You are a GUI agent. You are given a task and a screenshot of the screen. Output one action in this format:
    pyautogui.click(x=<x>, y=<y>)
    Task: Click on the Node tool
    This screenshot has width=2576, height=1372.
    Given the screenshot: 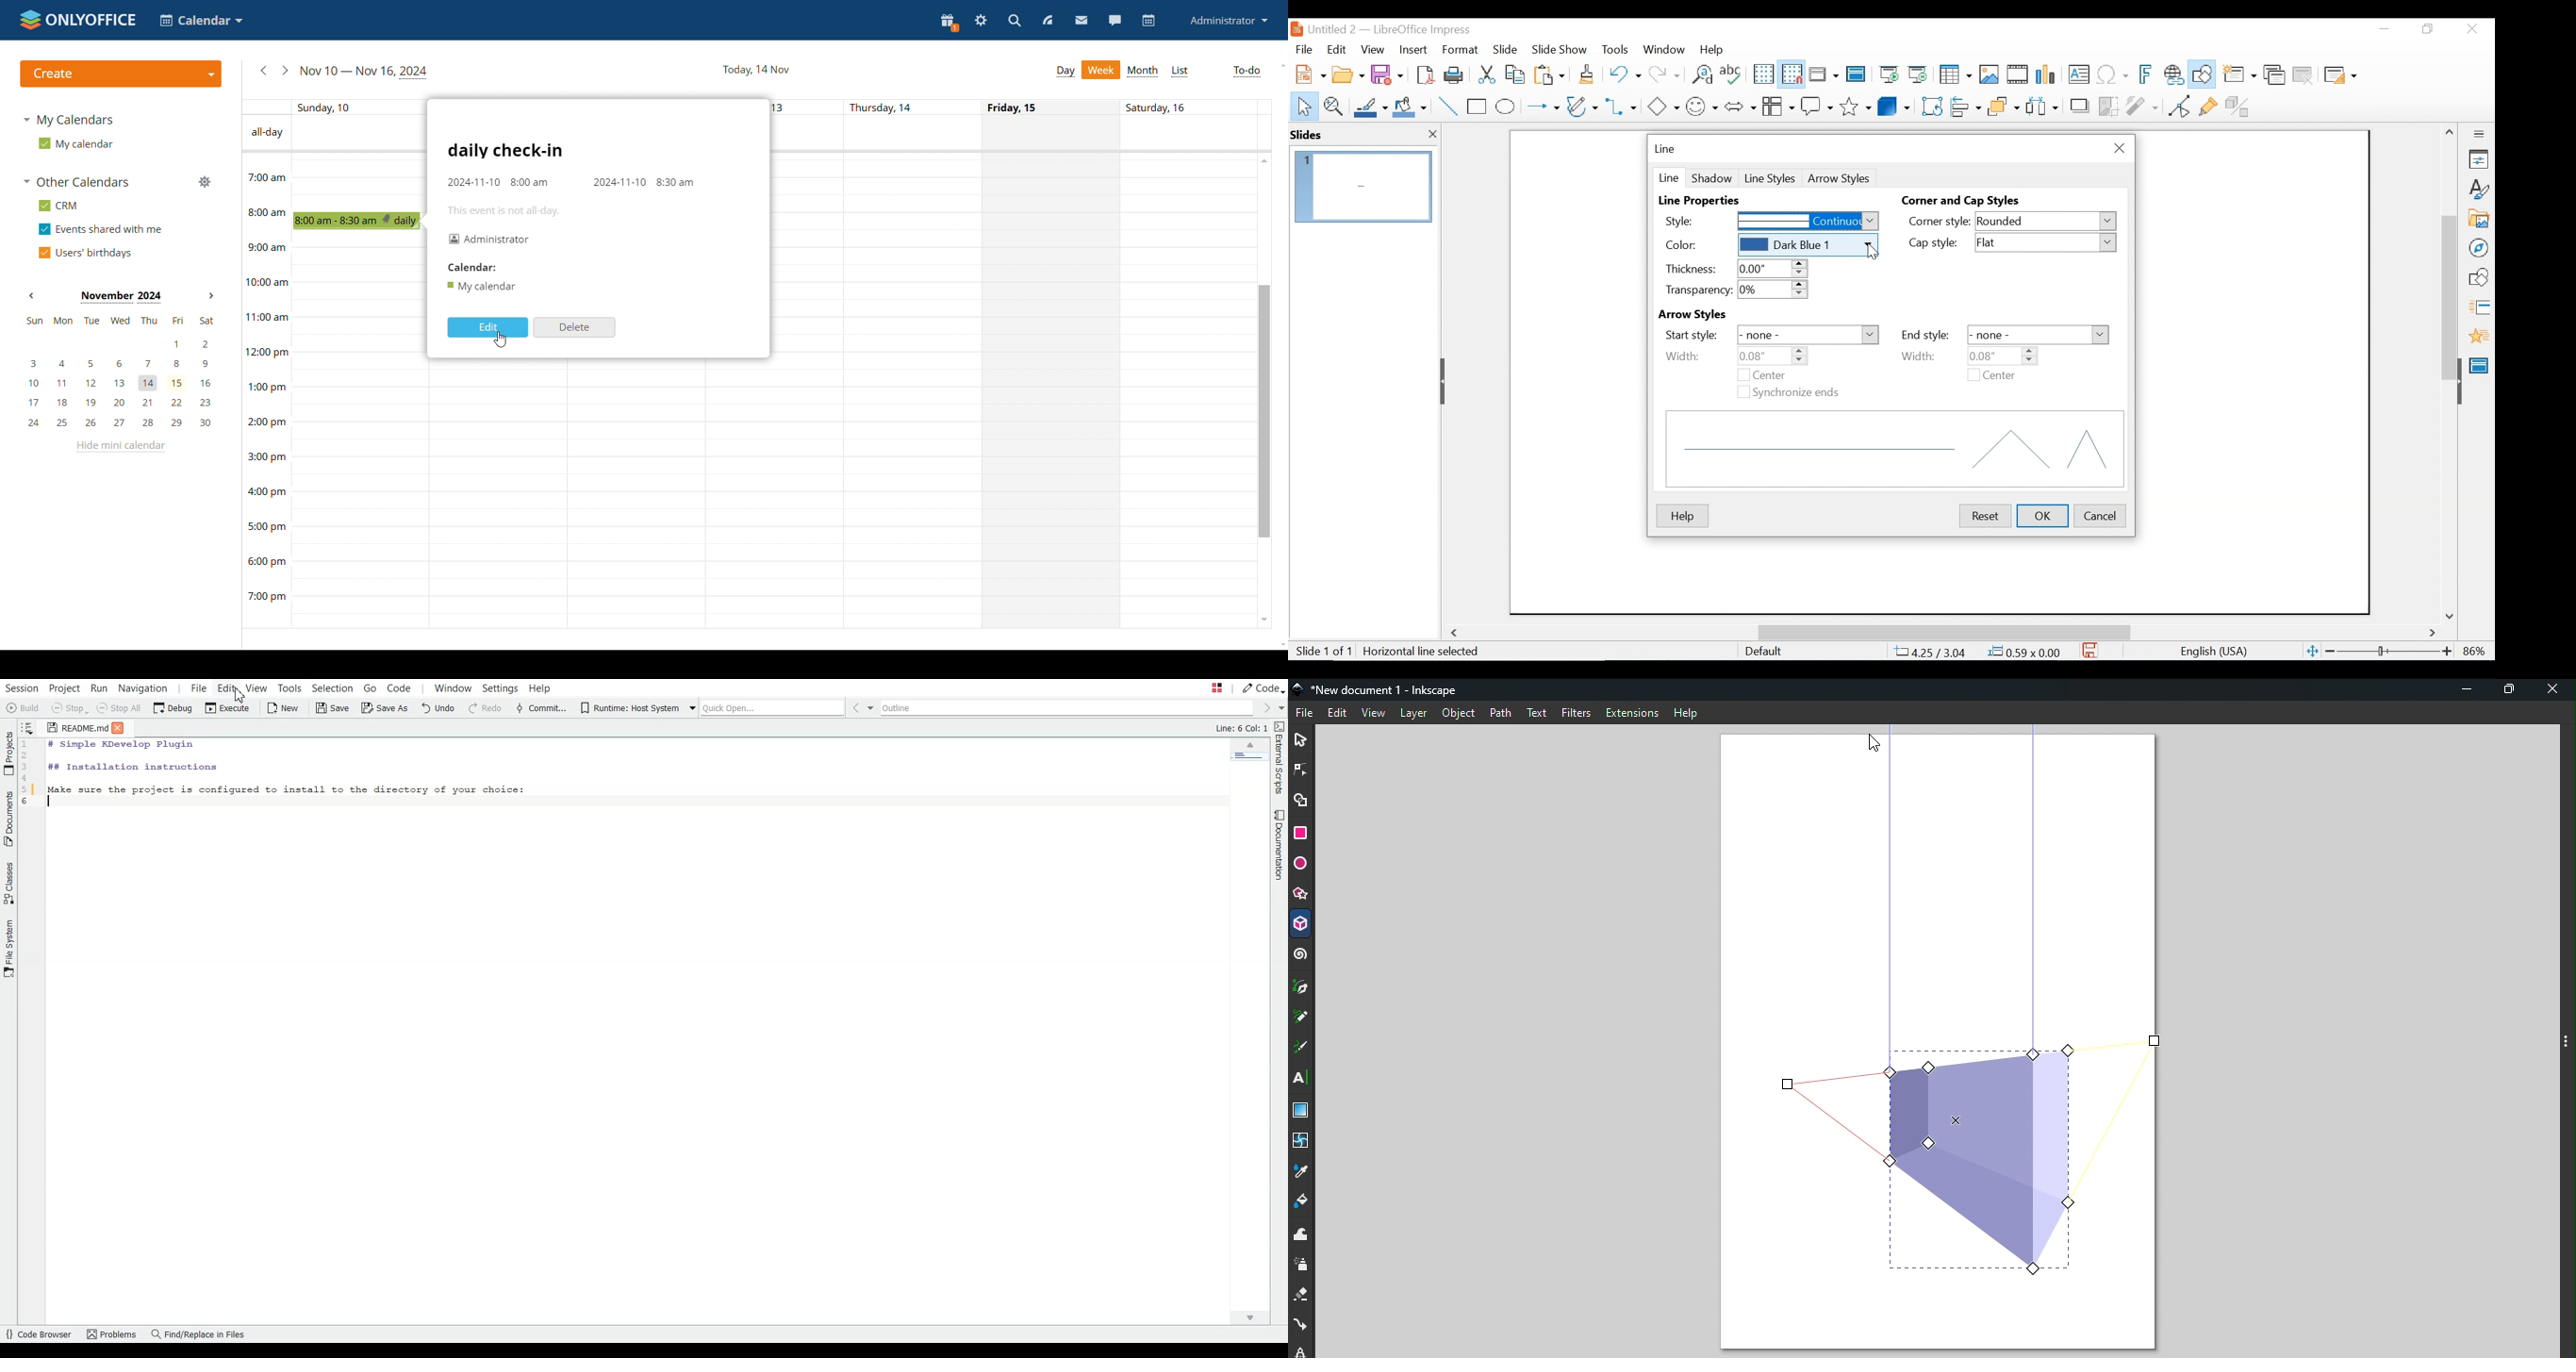 What is the action you would take?
    pyautogui.click(x=1301, y=771)
    